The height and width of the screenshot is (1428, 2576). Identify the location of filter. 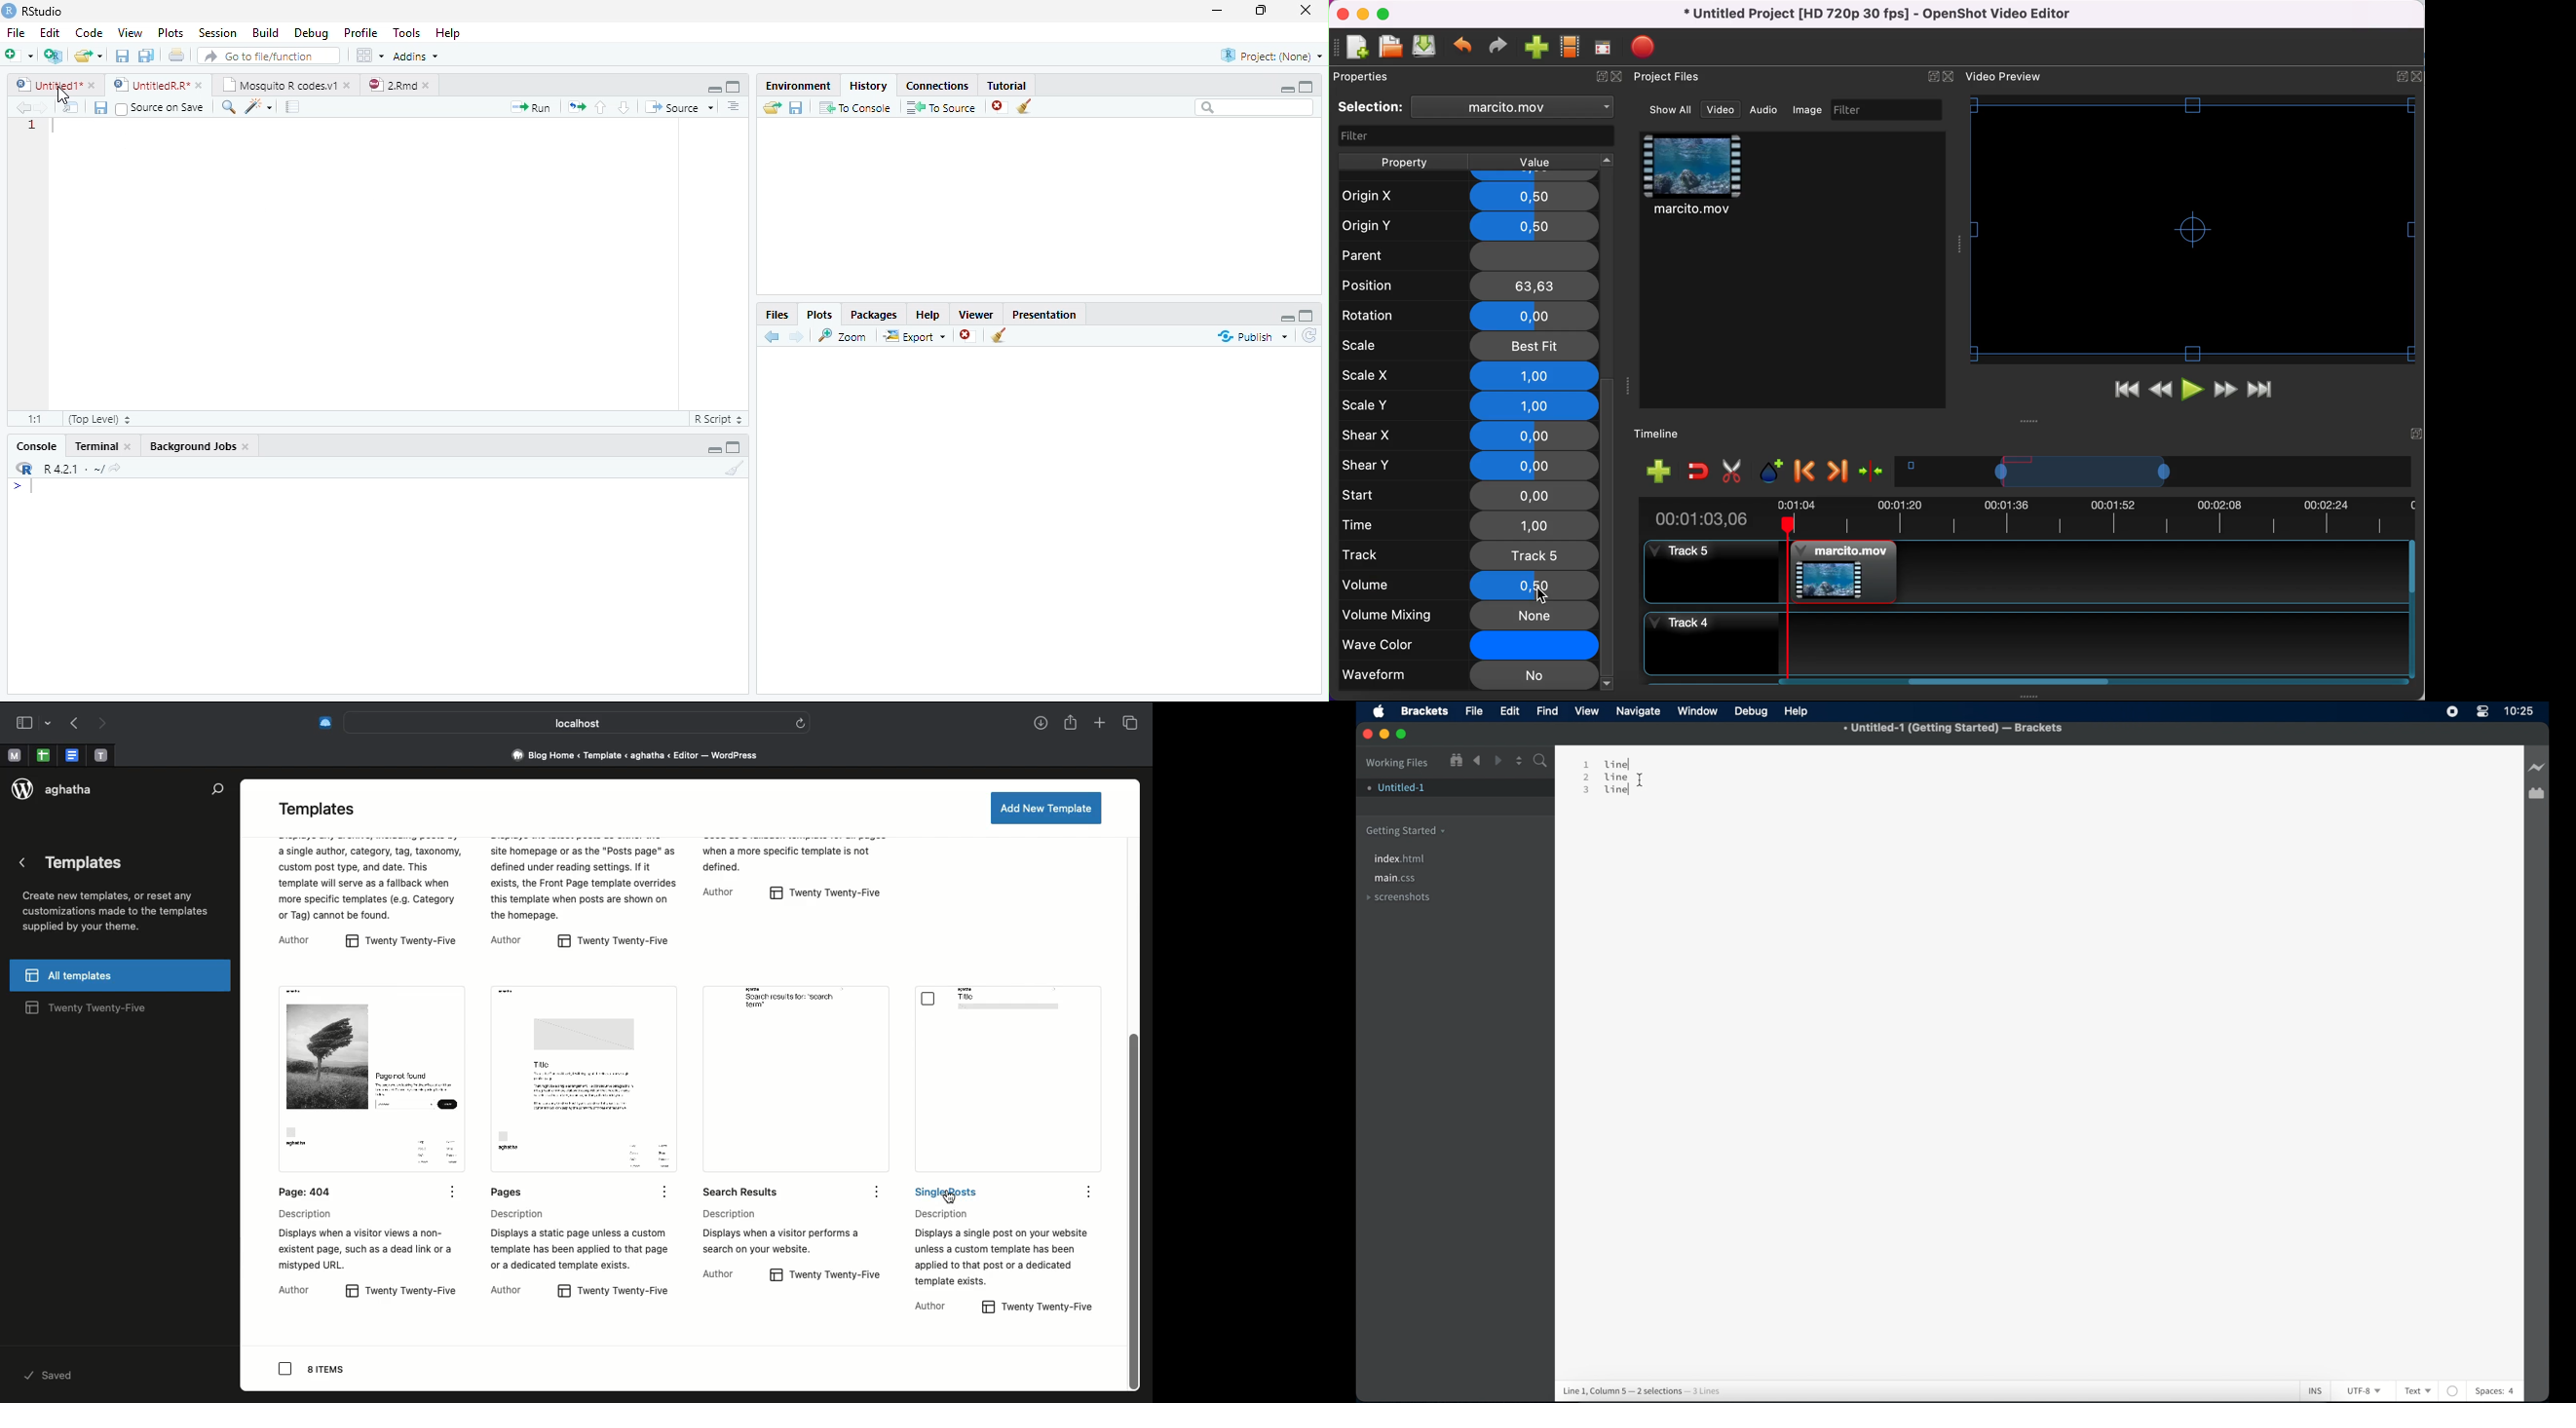
(1888, 109).